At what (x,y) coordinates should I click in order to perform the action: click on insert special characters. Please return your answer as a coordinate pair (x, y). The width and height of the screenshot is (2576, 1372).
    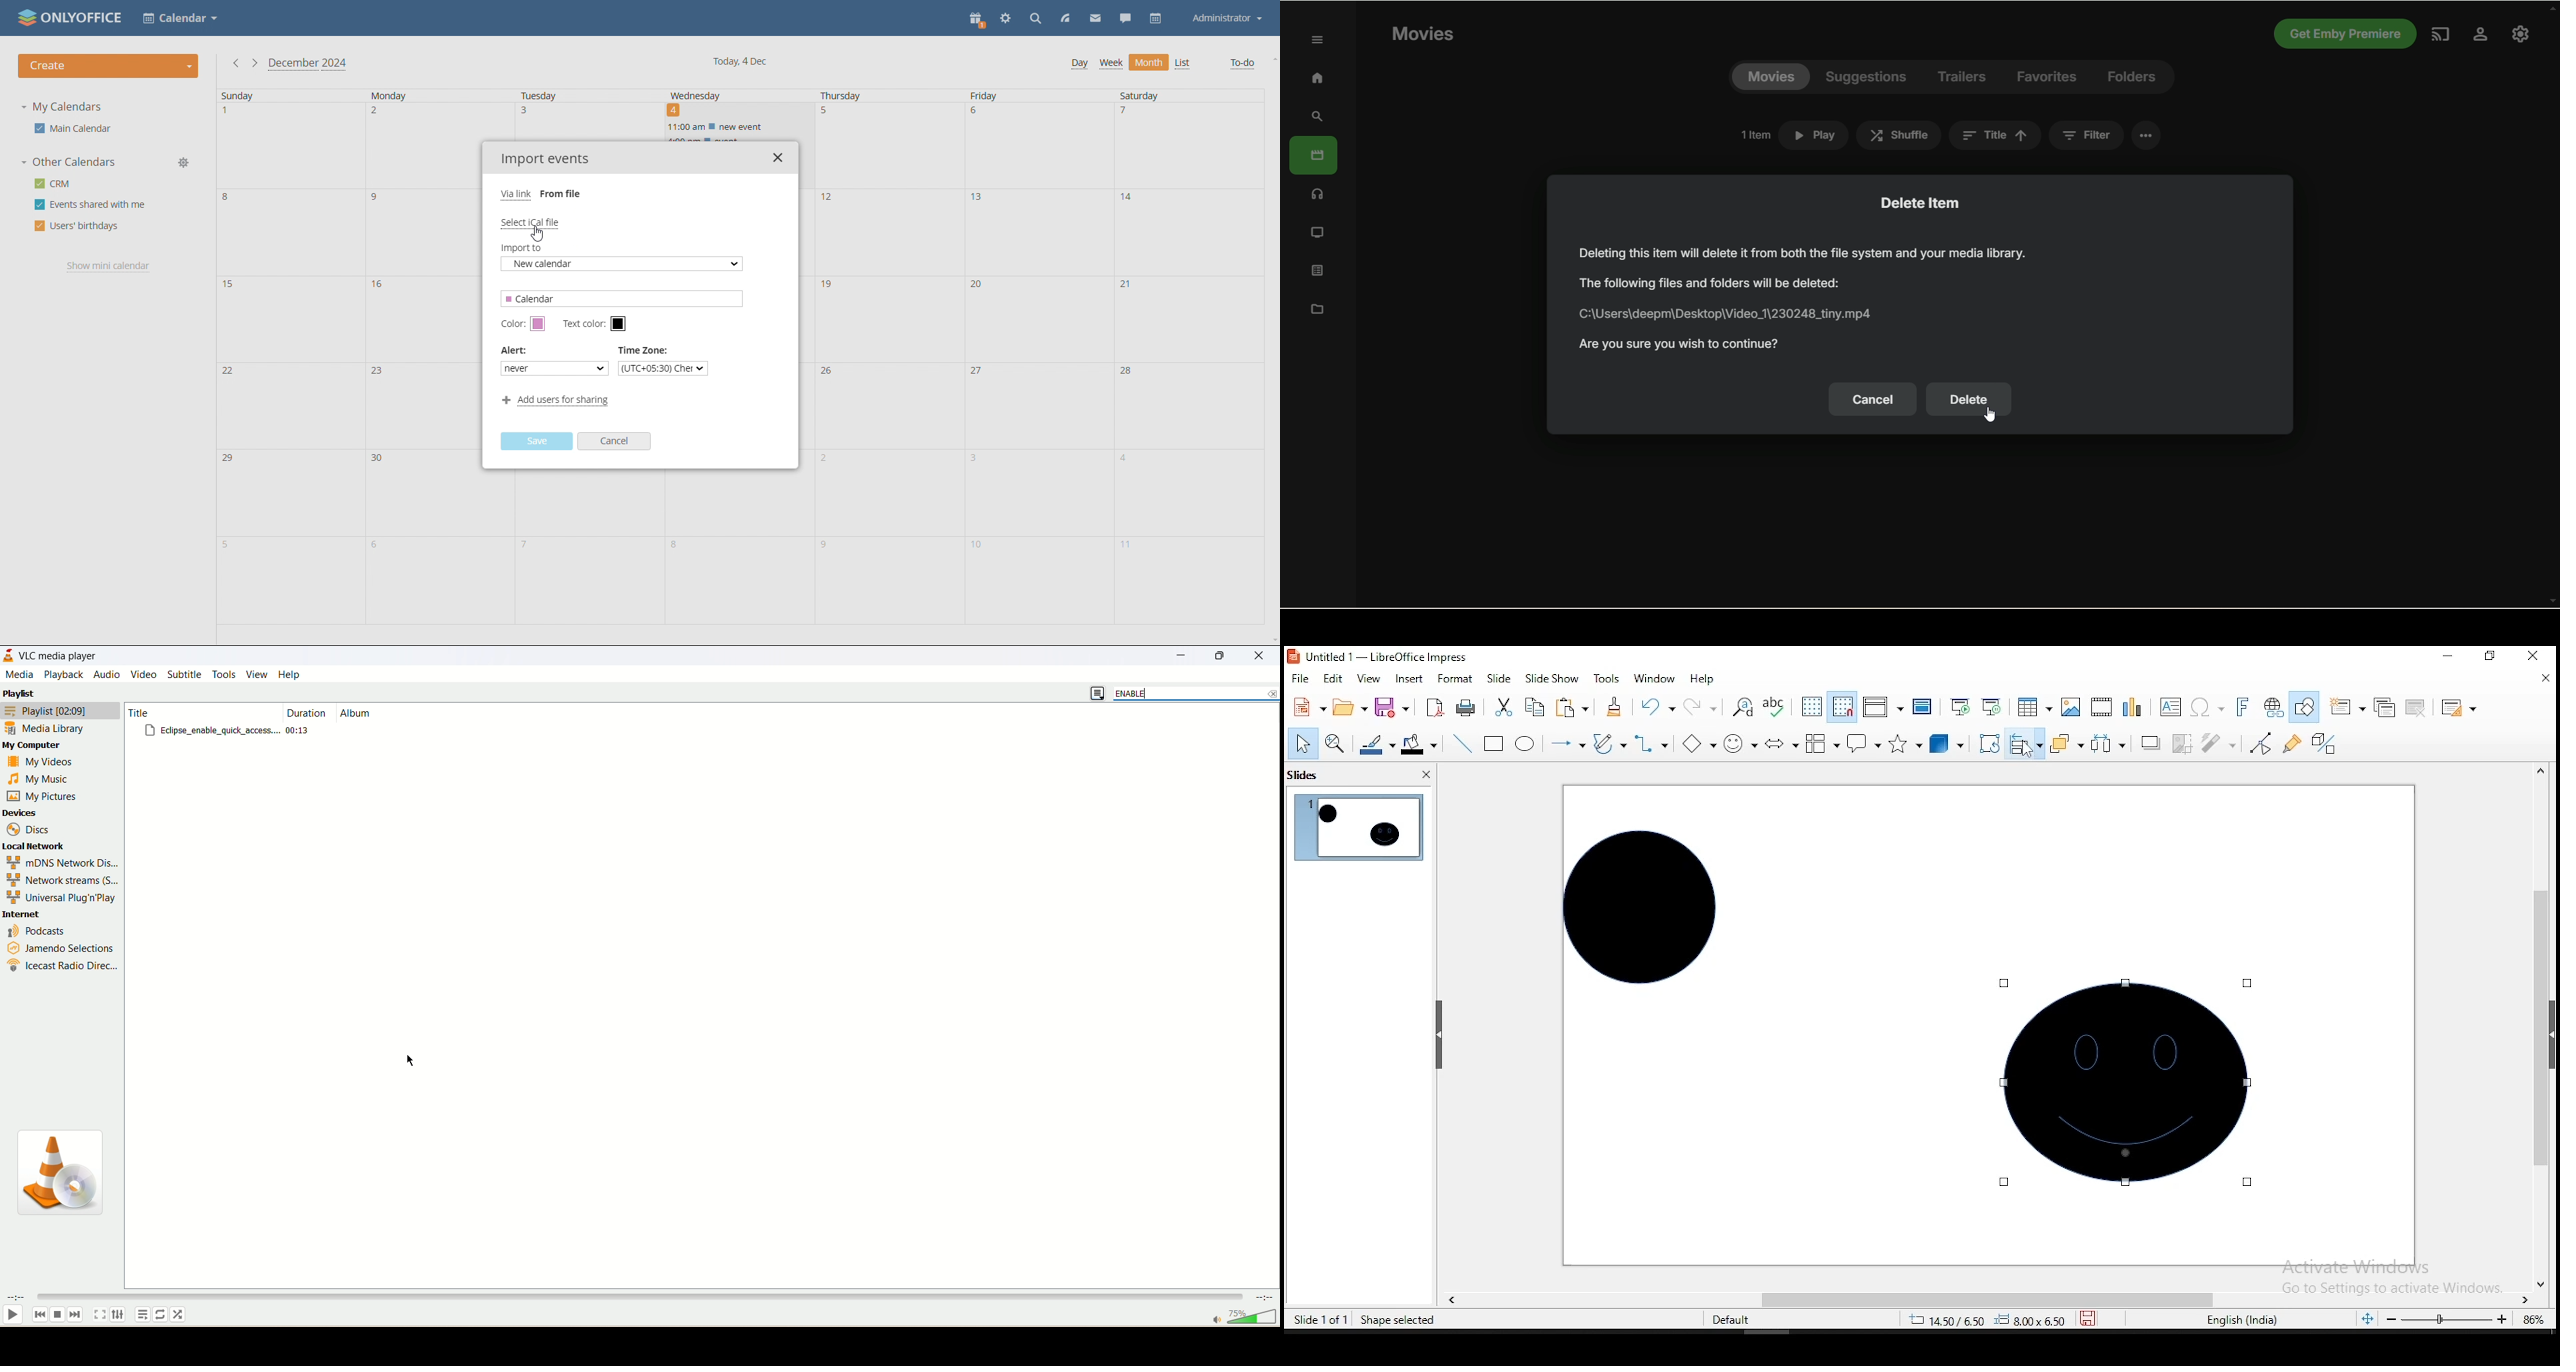
    Looking at the image, I should click on (2208, 707).